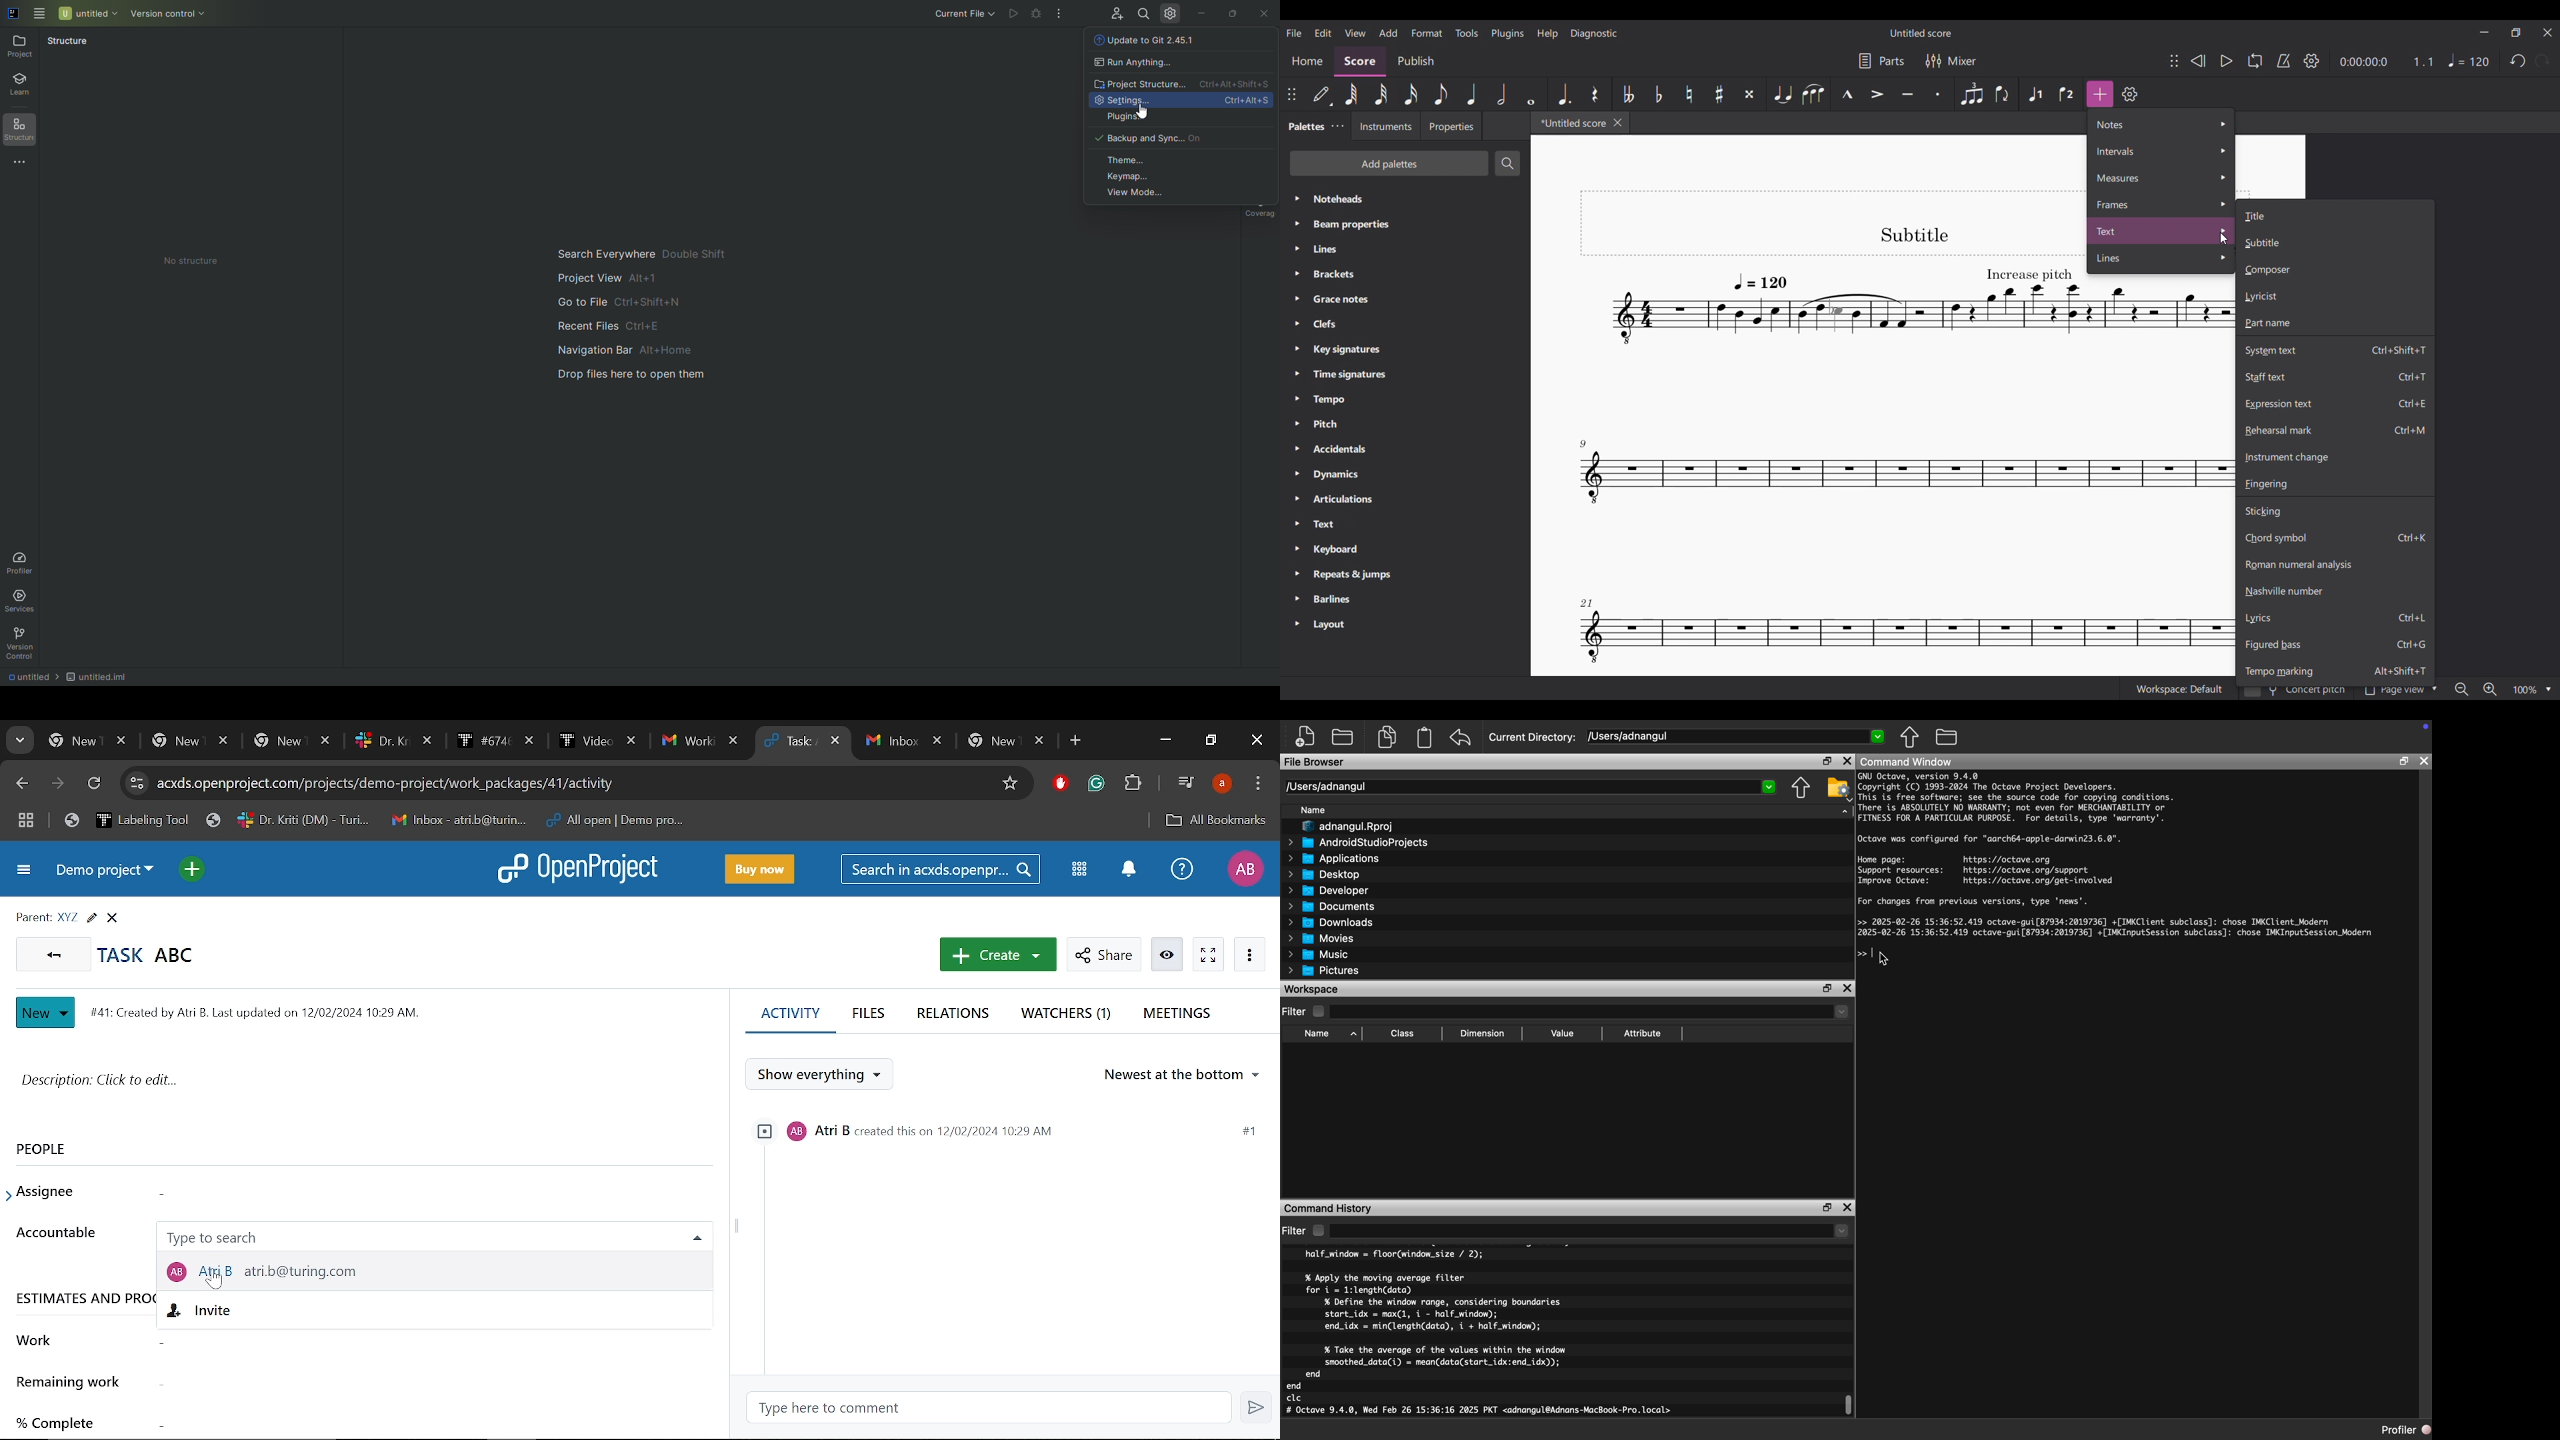 The image size is (2576, 1456). Describe the element at coordinates (1451, 126) in the screenshot. I see `Properties` at that location.